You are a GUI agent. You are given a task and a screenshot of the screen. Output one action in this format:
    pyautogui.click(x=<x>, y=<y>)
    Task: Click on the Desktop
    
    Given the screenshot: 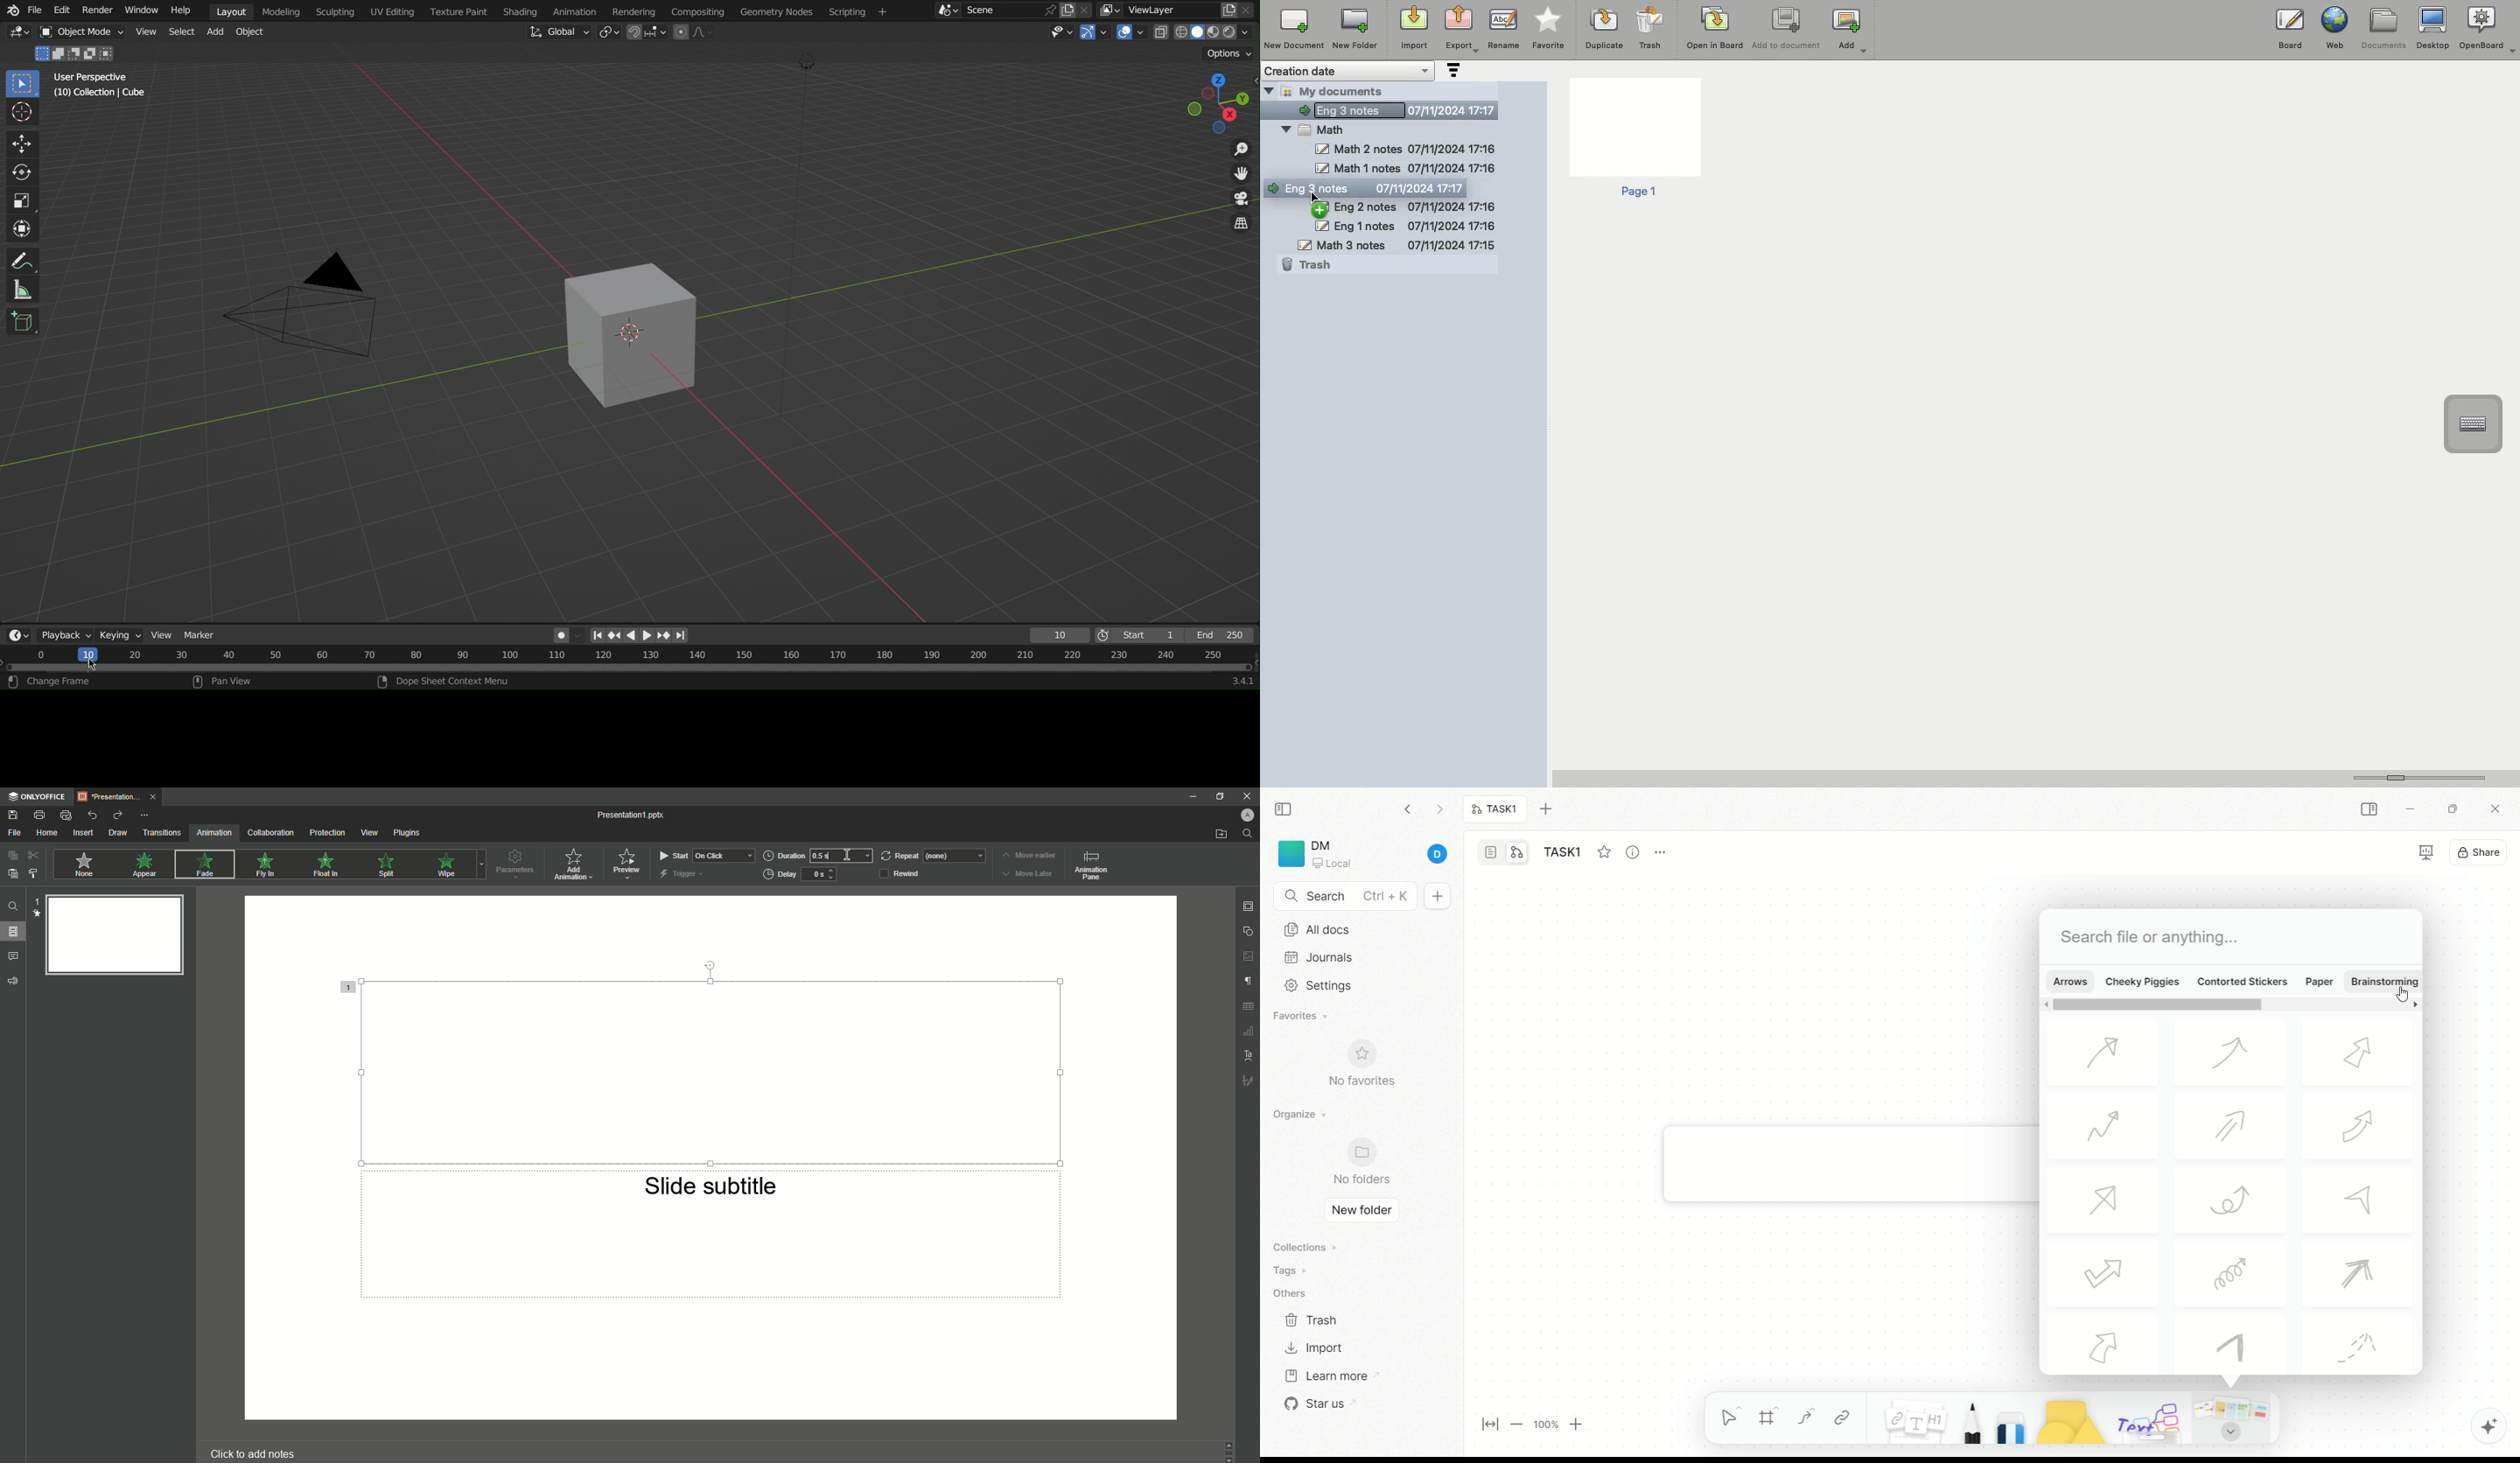 What is the action you would take?
    pyautogui.click(x=2432, y=29)
    